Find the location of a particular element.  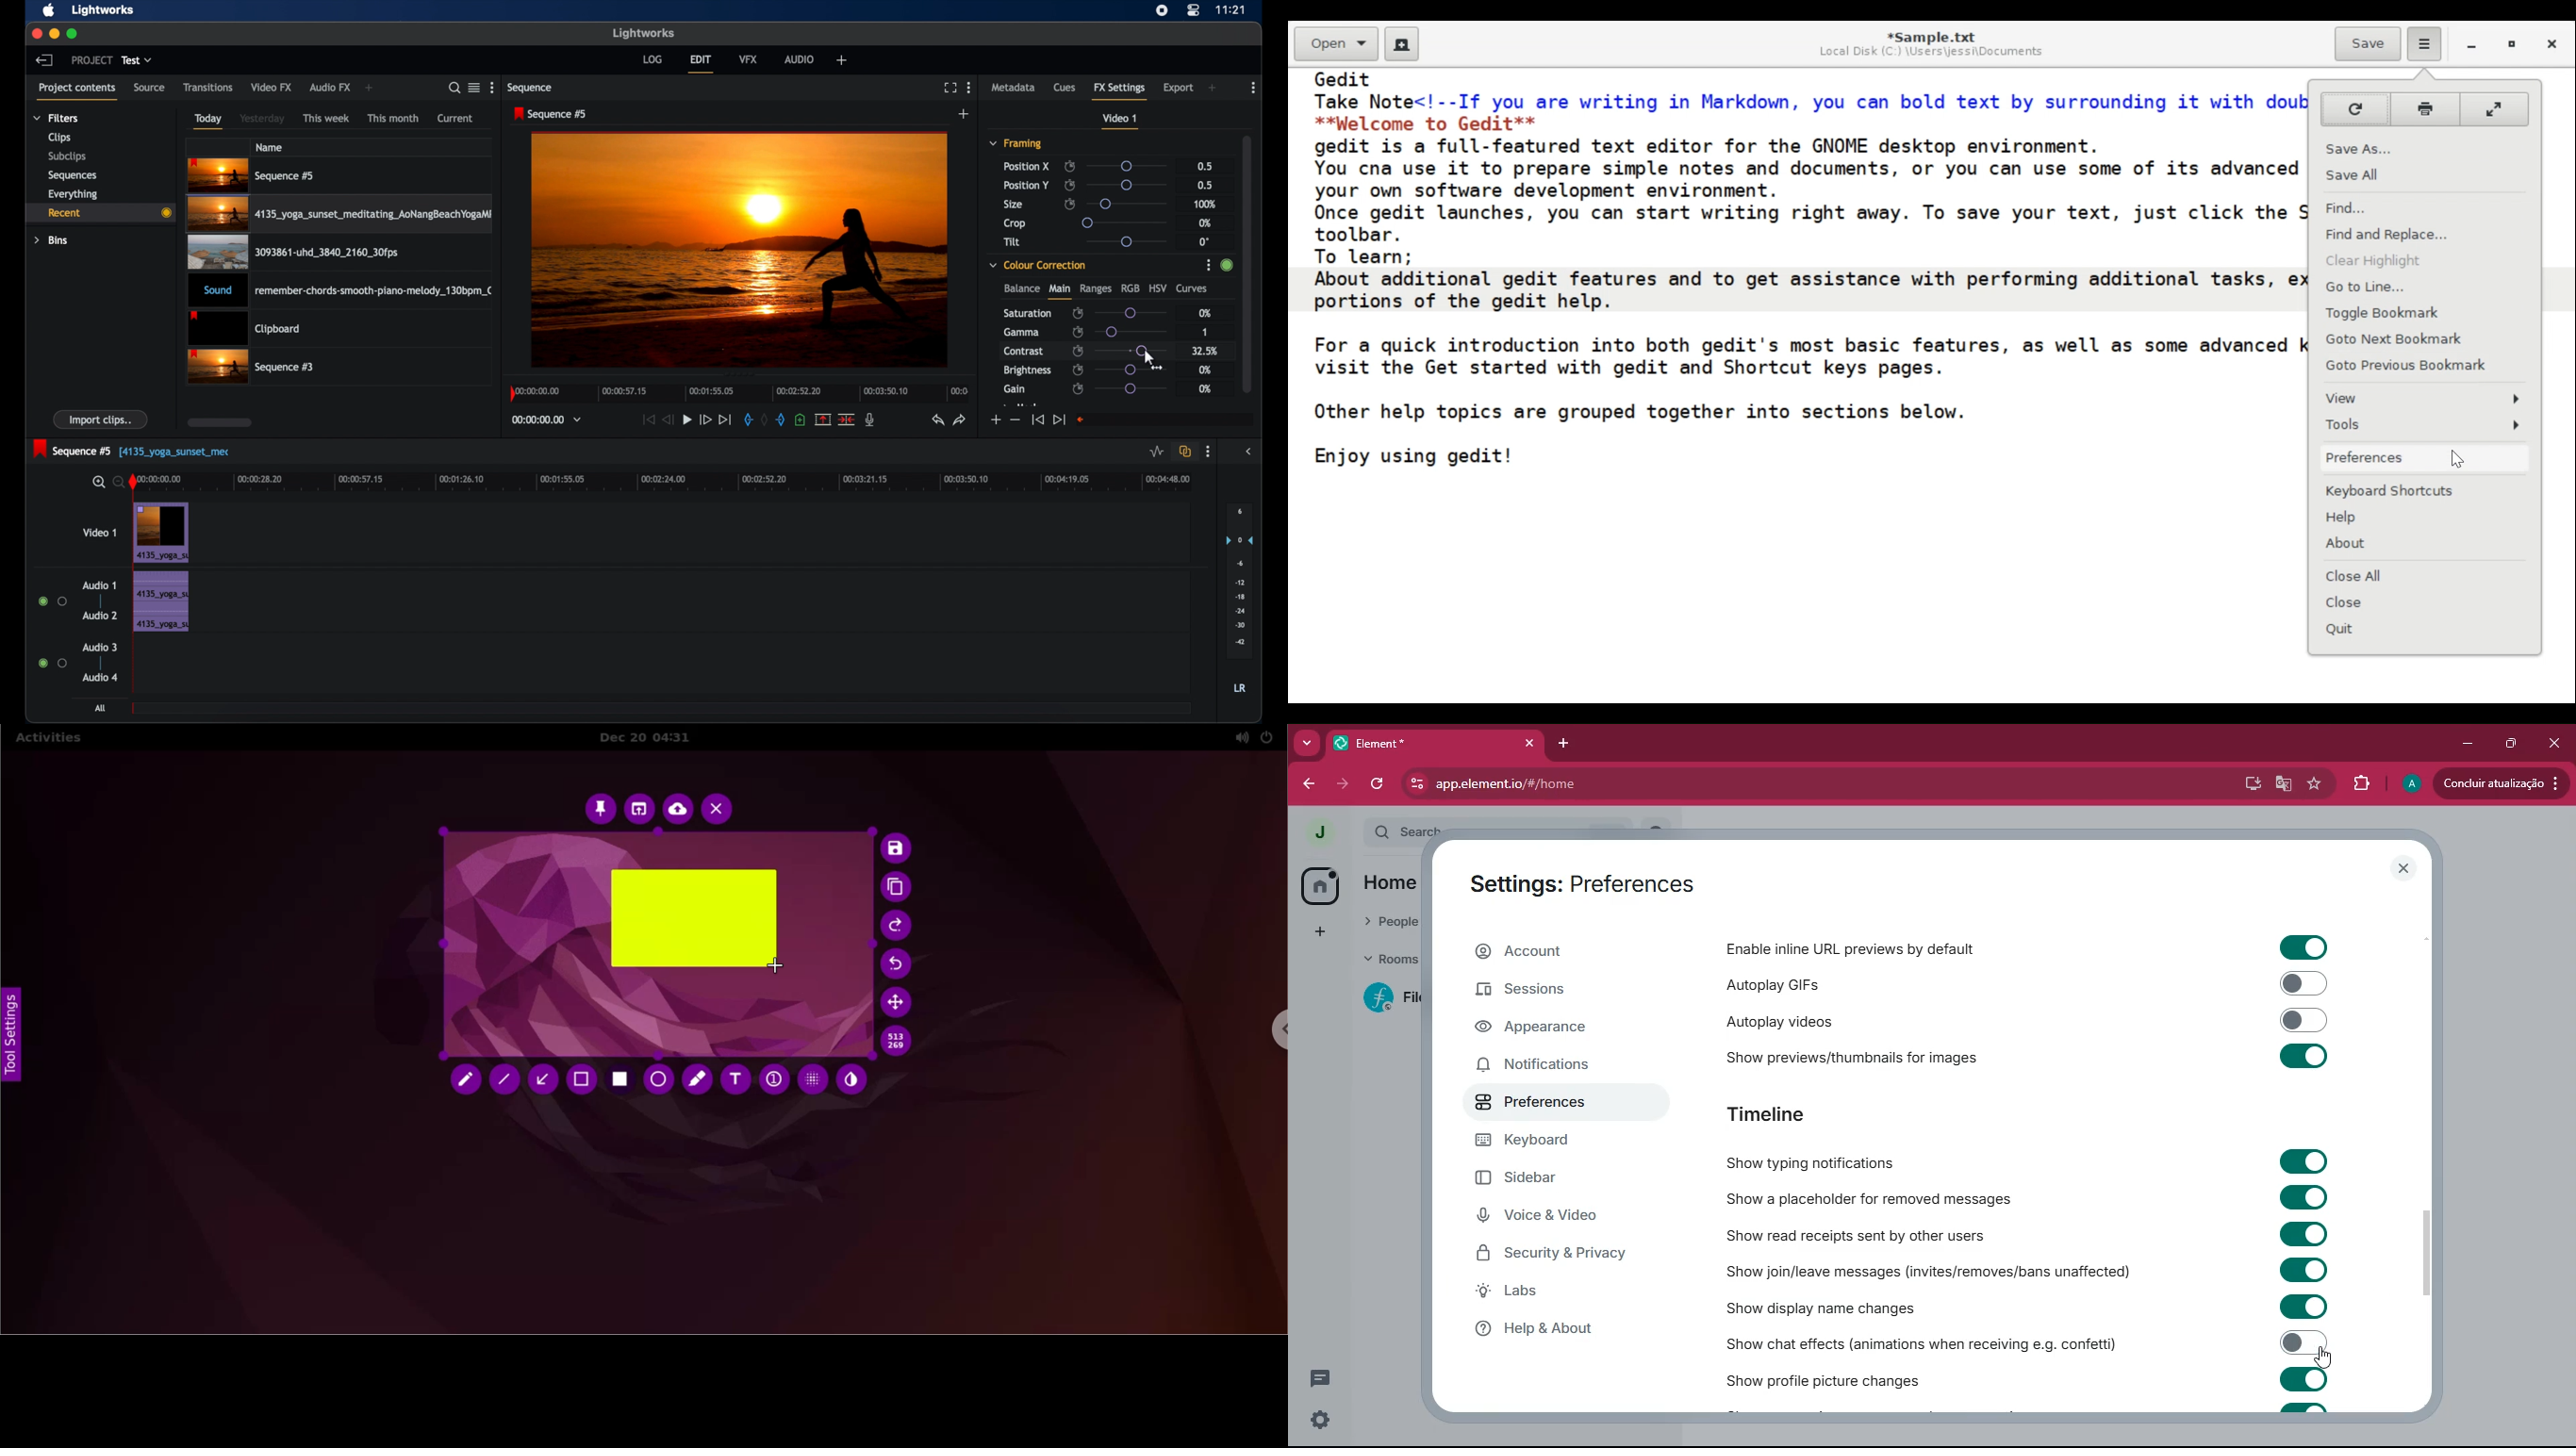

scroll box is located at coordinates (220, 422).